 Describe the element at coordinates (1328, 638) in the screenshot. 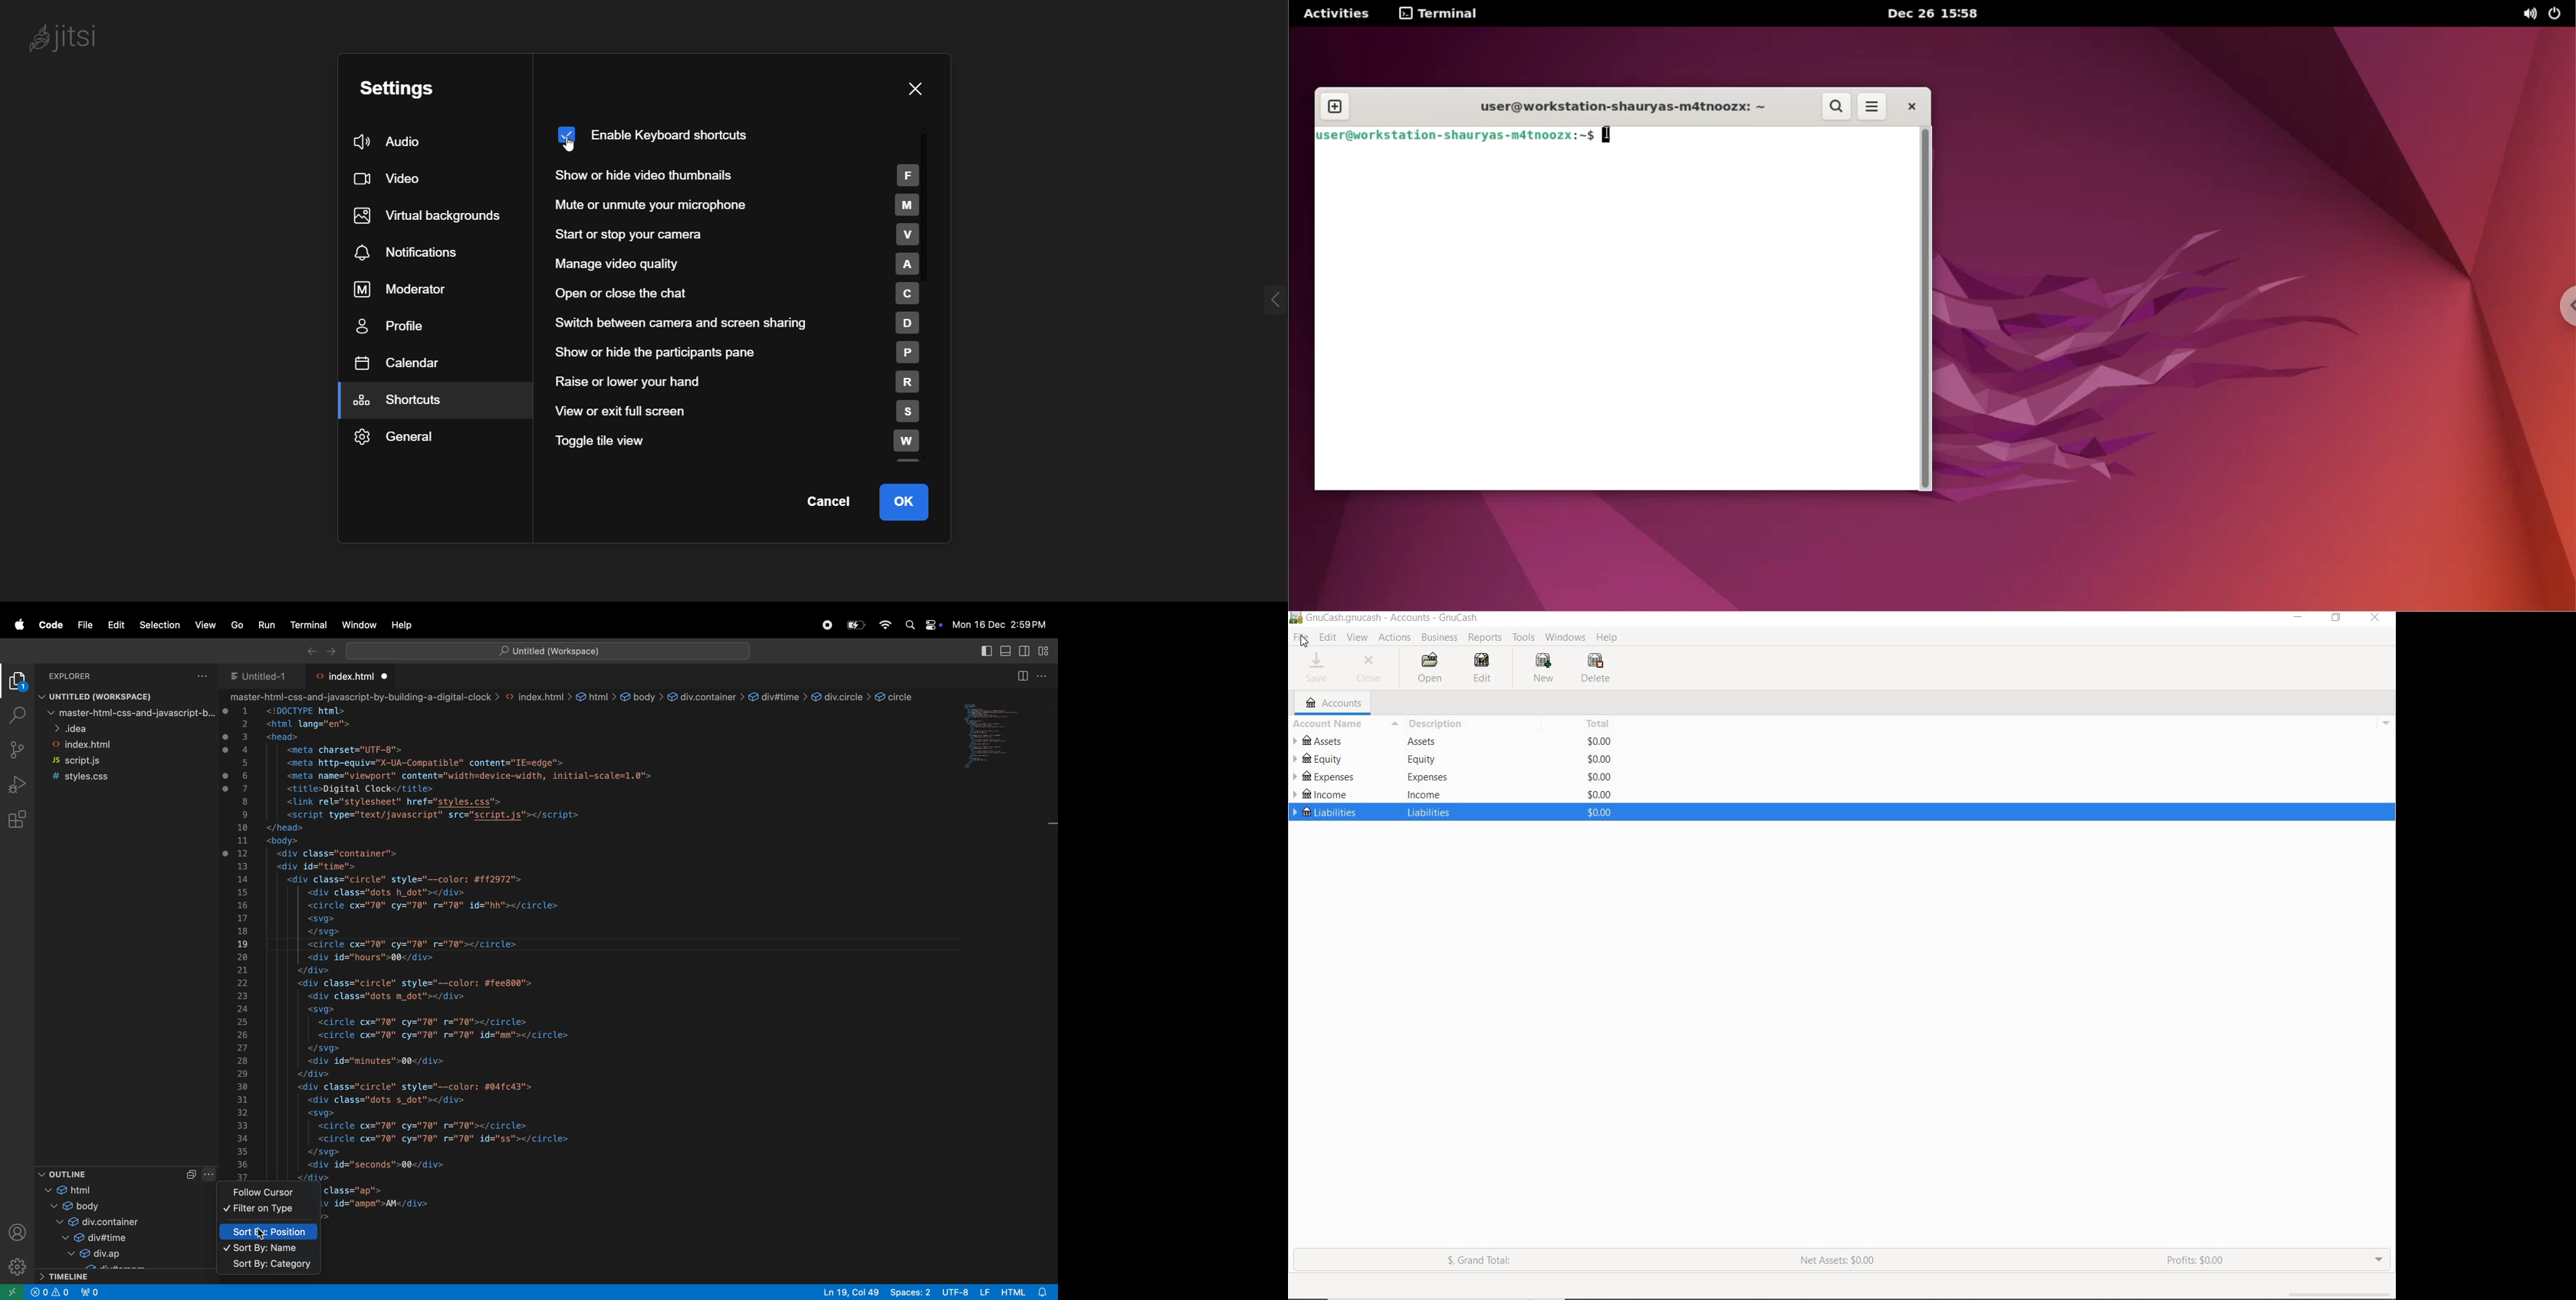

I see `EDIT` at that location.